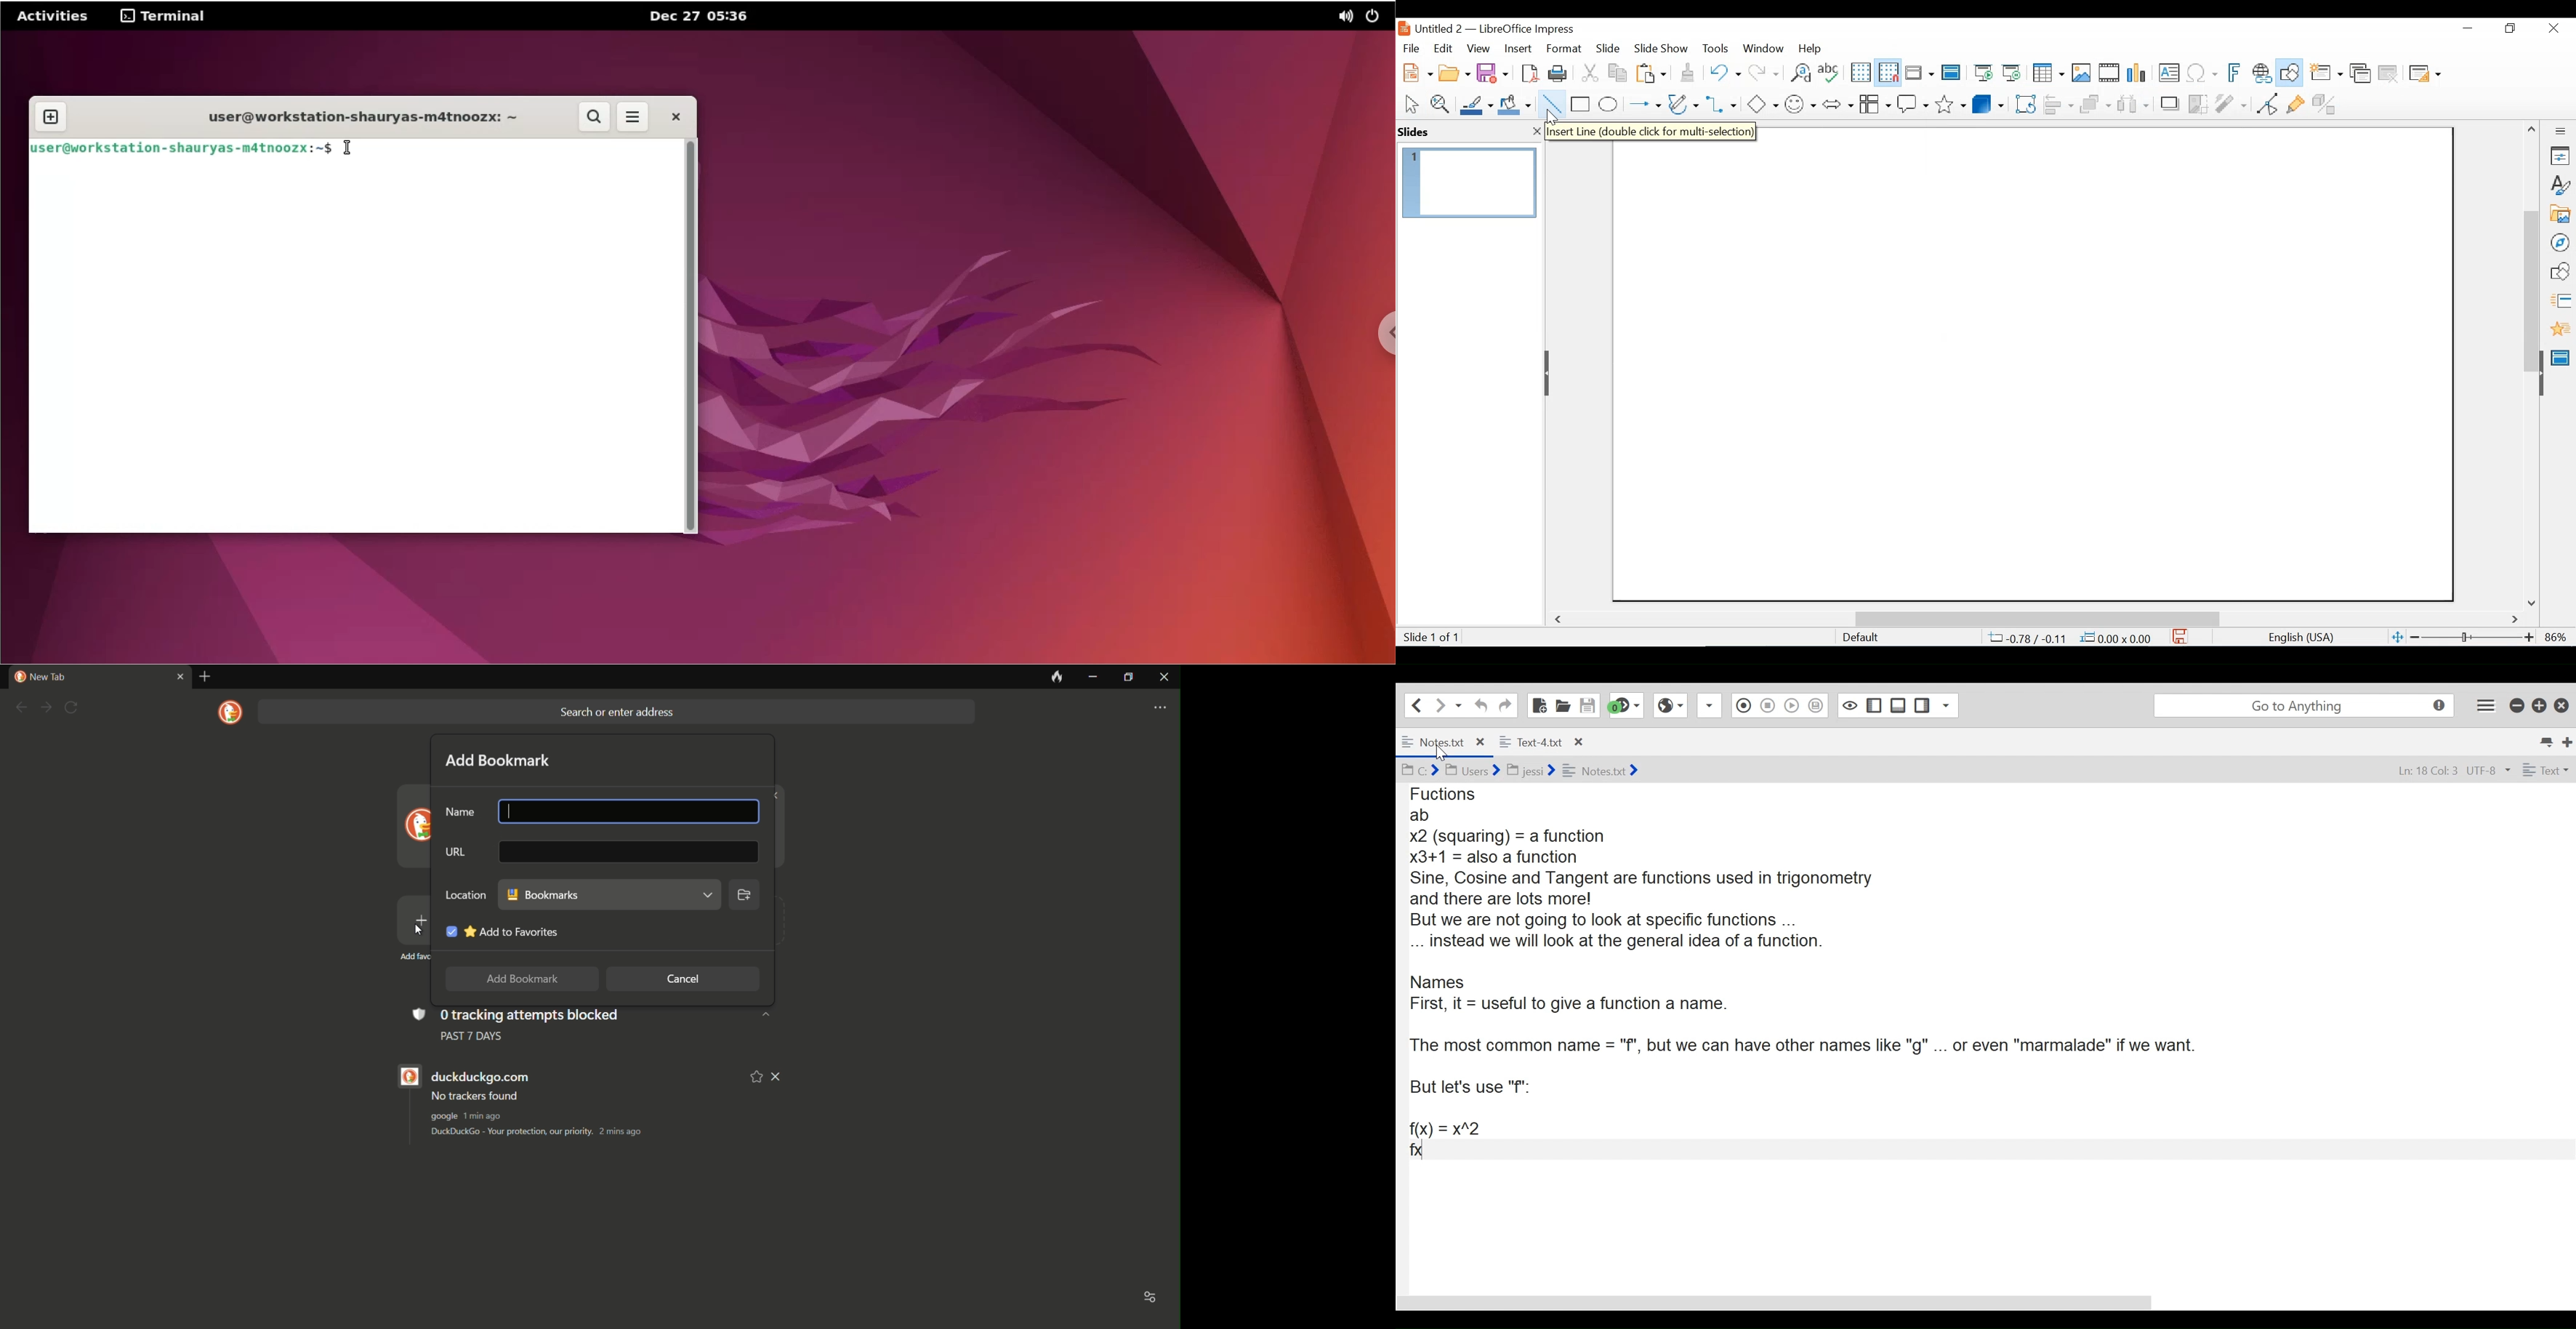 The width and height of the screenshot is (2576, 1344). What do you see at coordinates (2198, 103) in the screenshot?
I see `Crop Image` at bounding box center [2198, 103].